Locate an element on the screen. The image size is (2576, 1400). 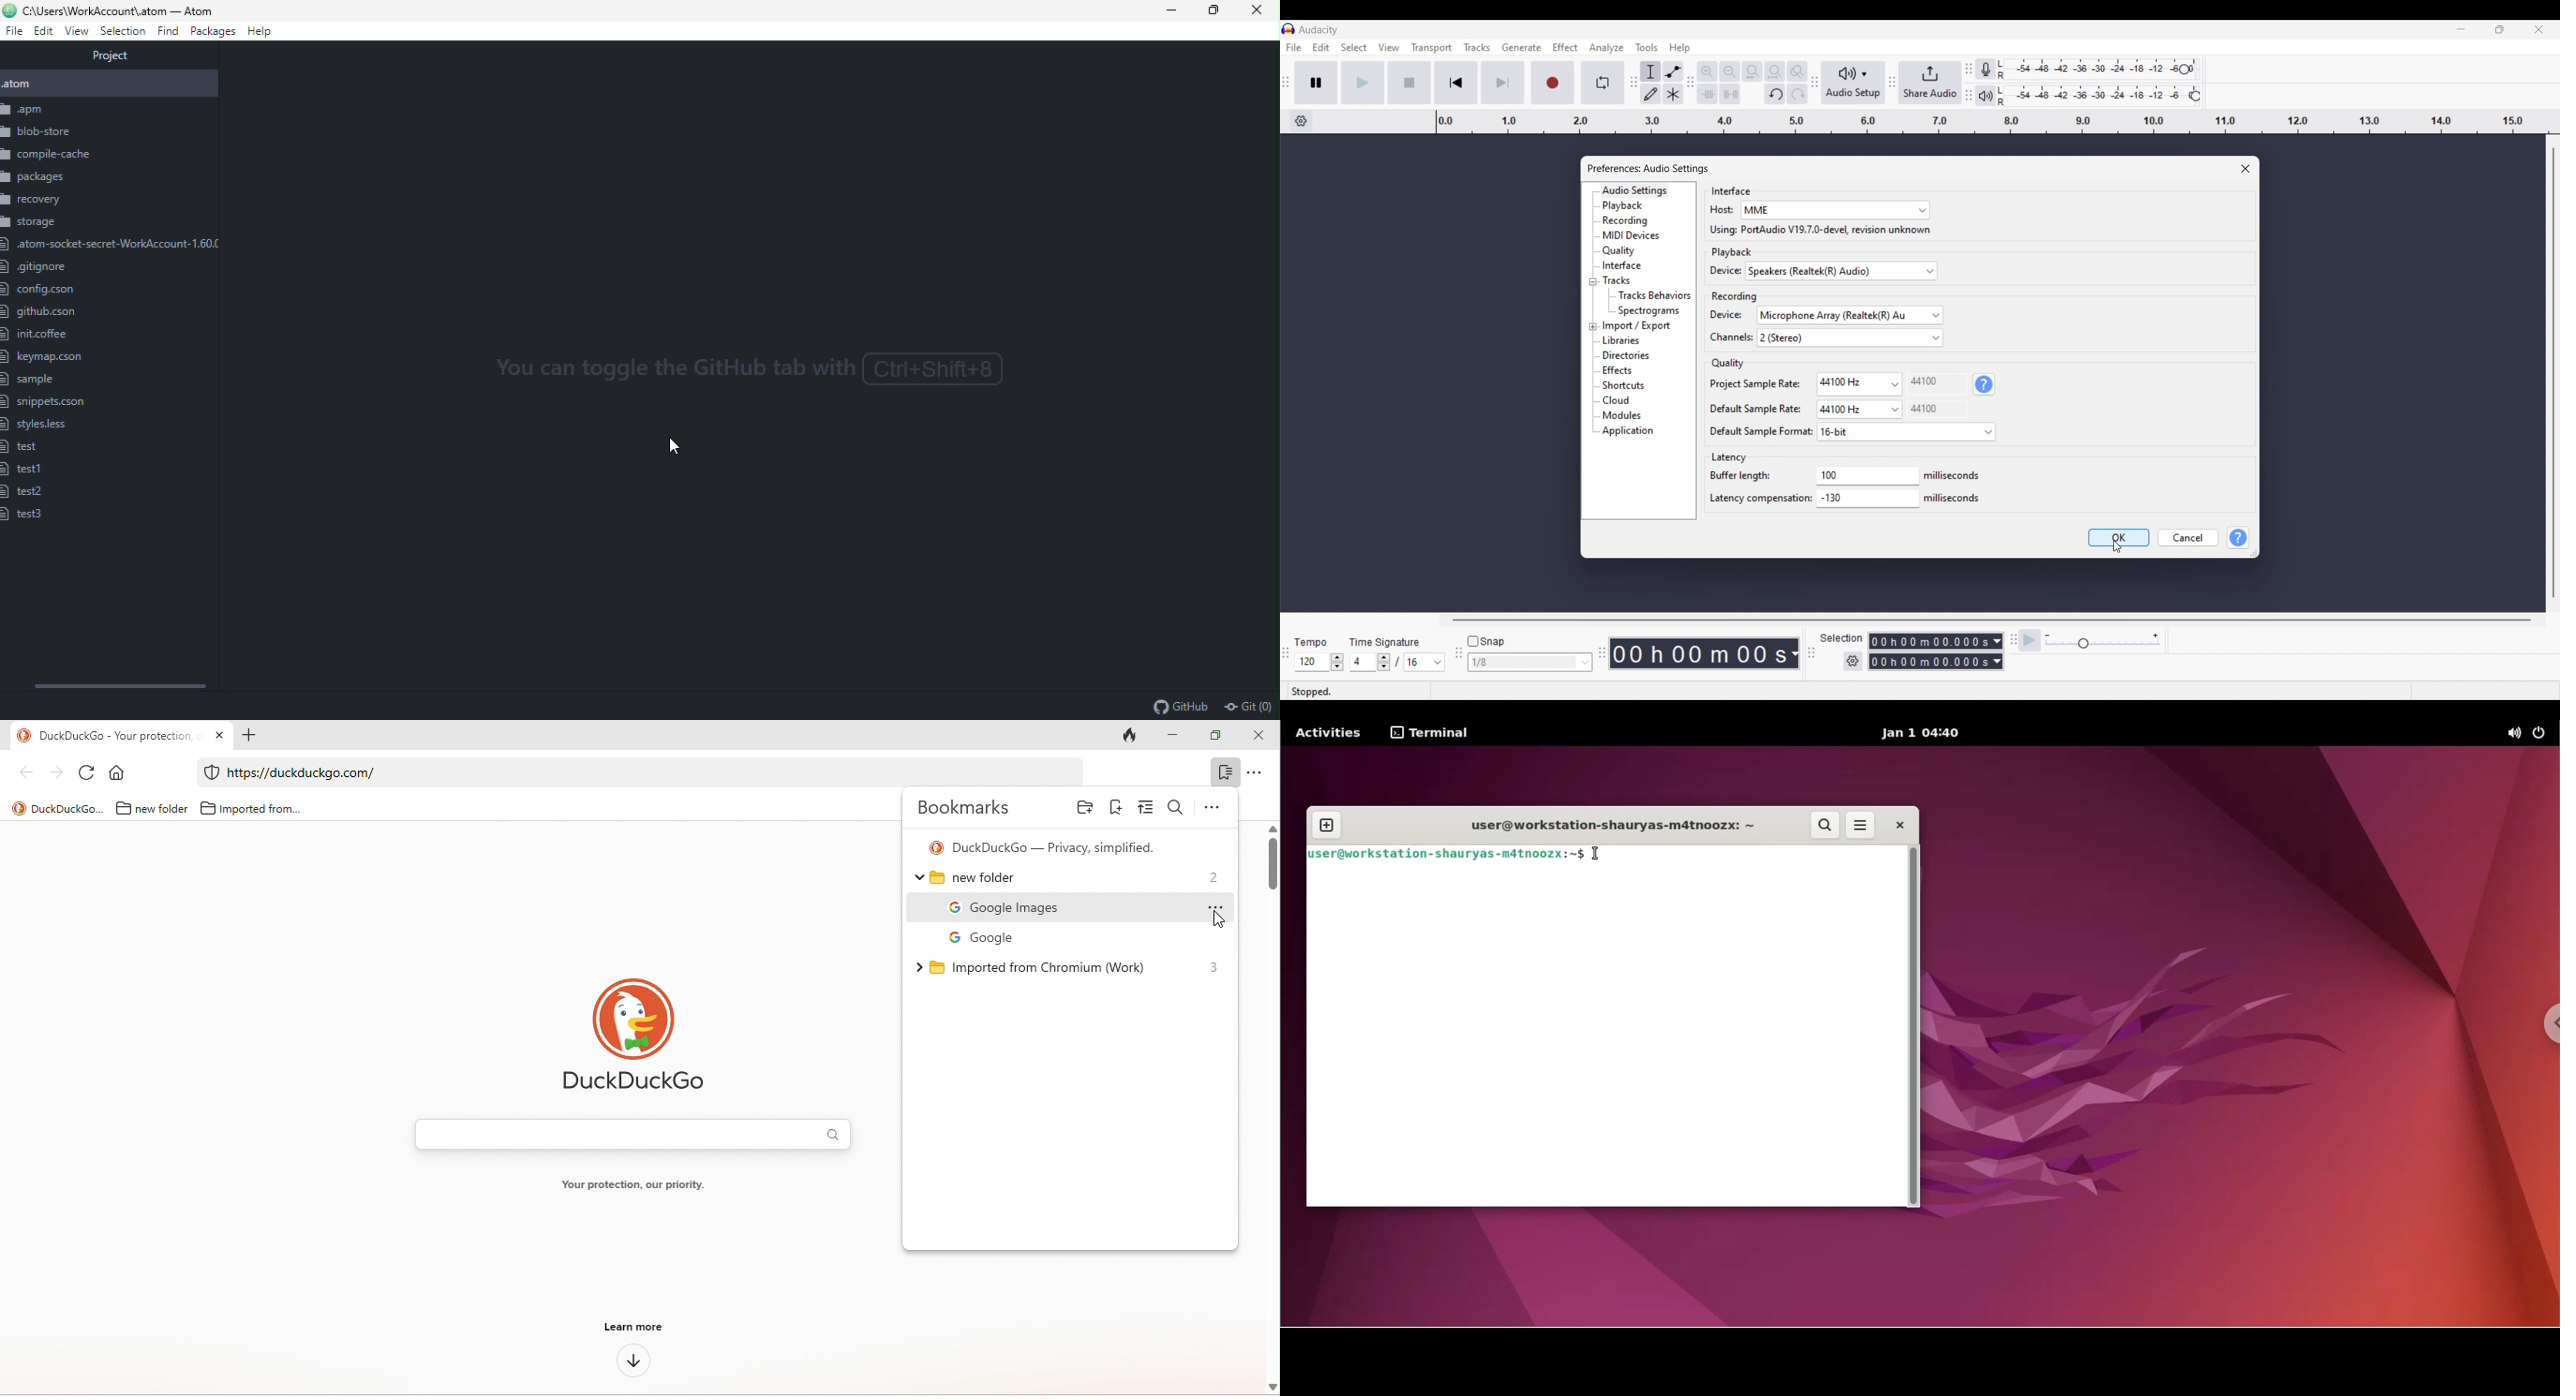
.amp is located at coordinates (105, 110).